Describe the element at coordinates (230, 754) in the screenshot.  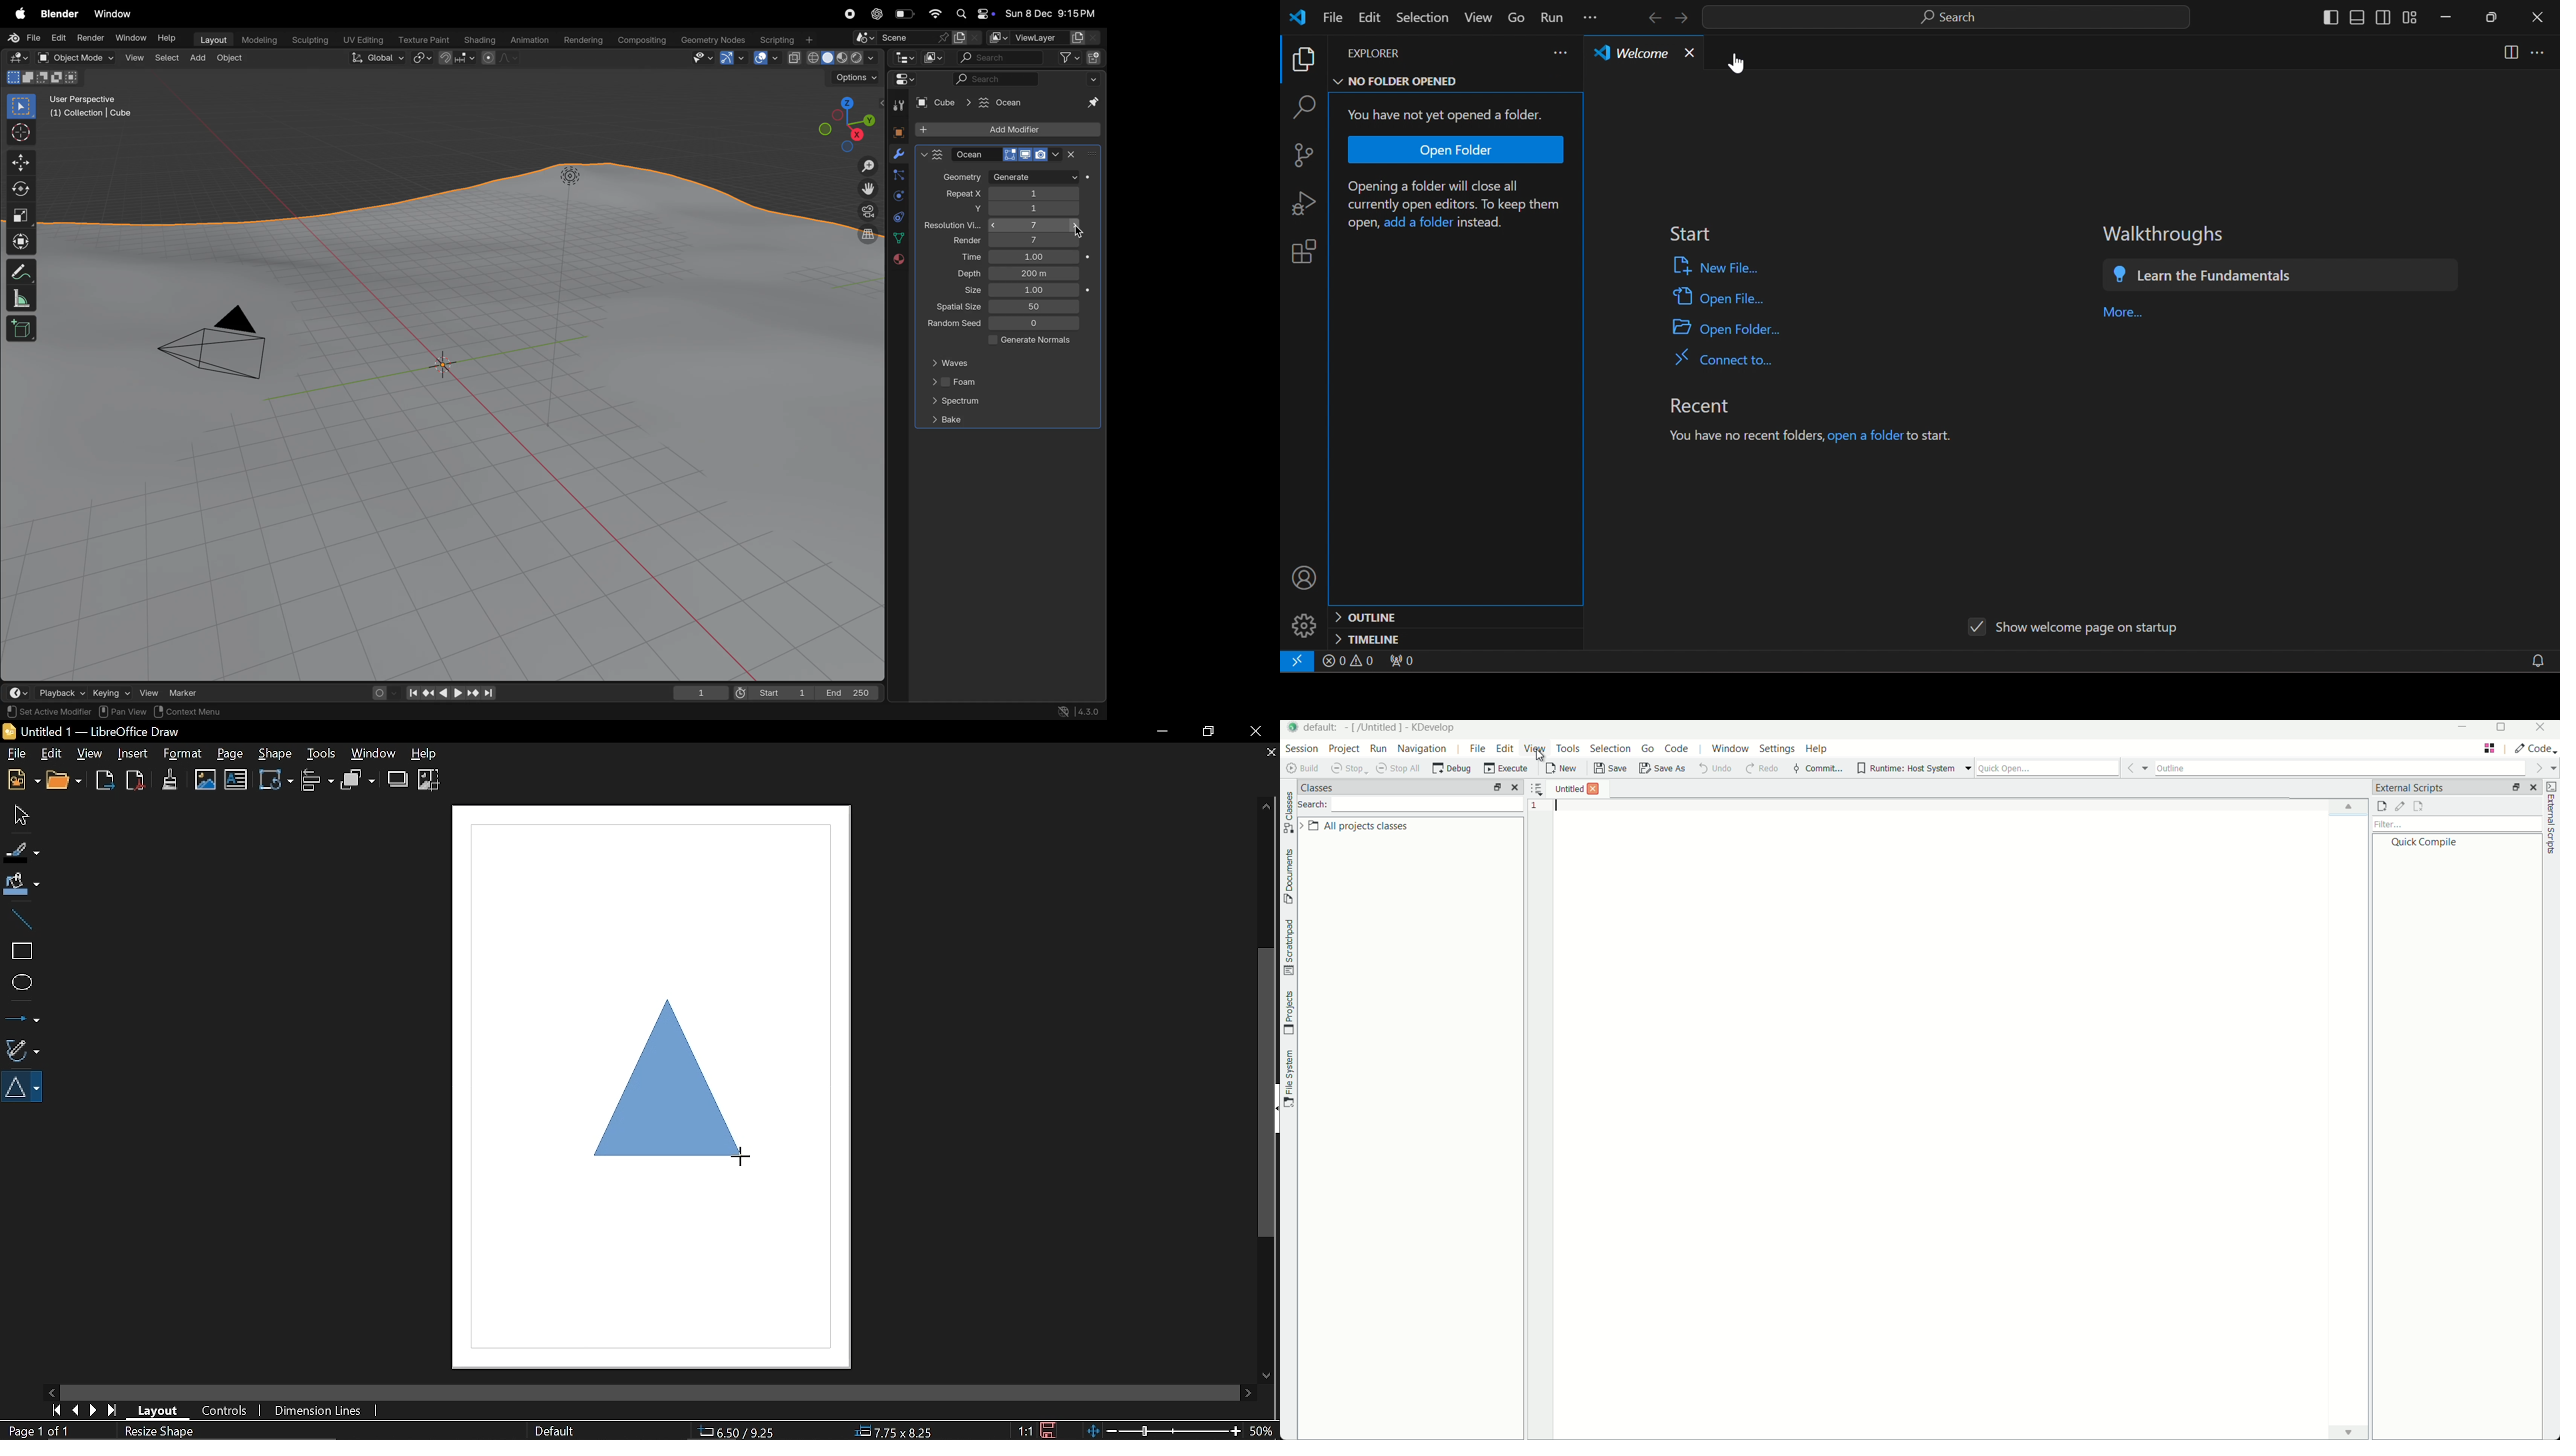
I see `Page` at that location.